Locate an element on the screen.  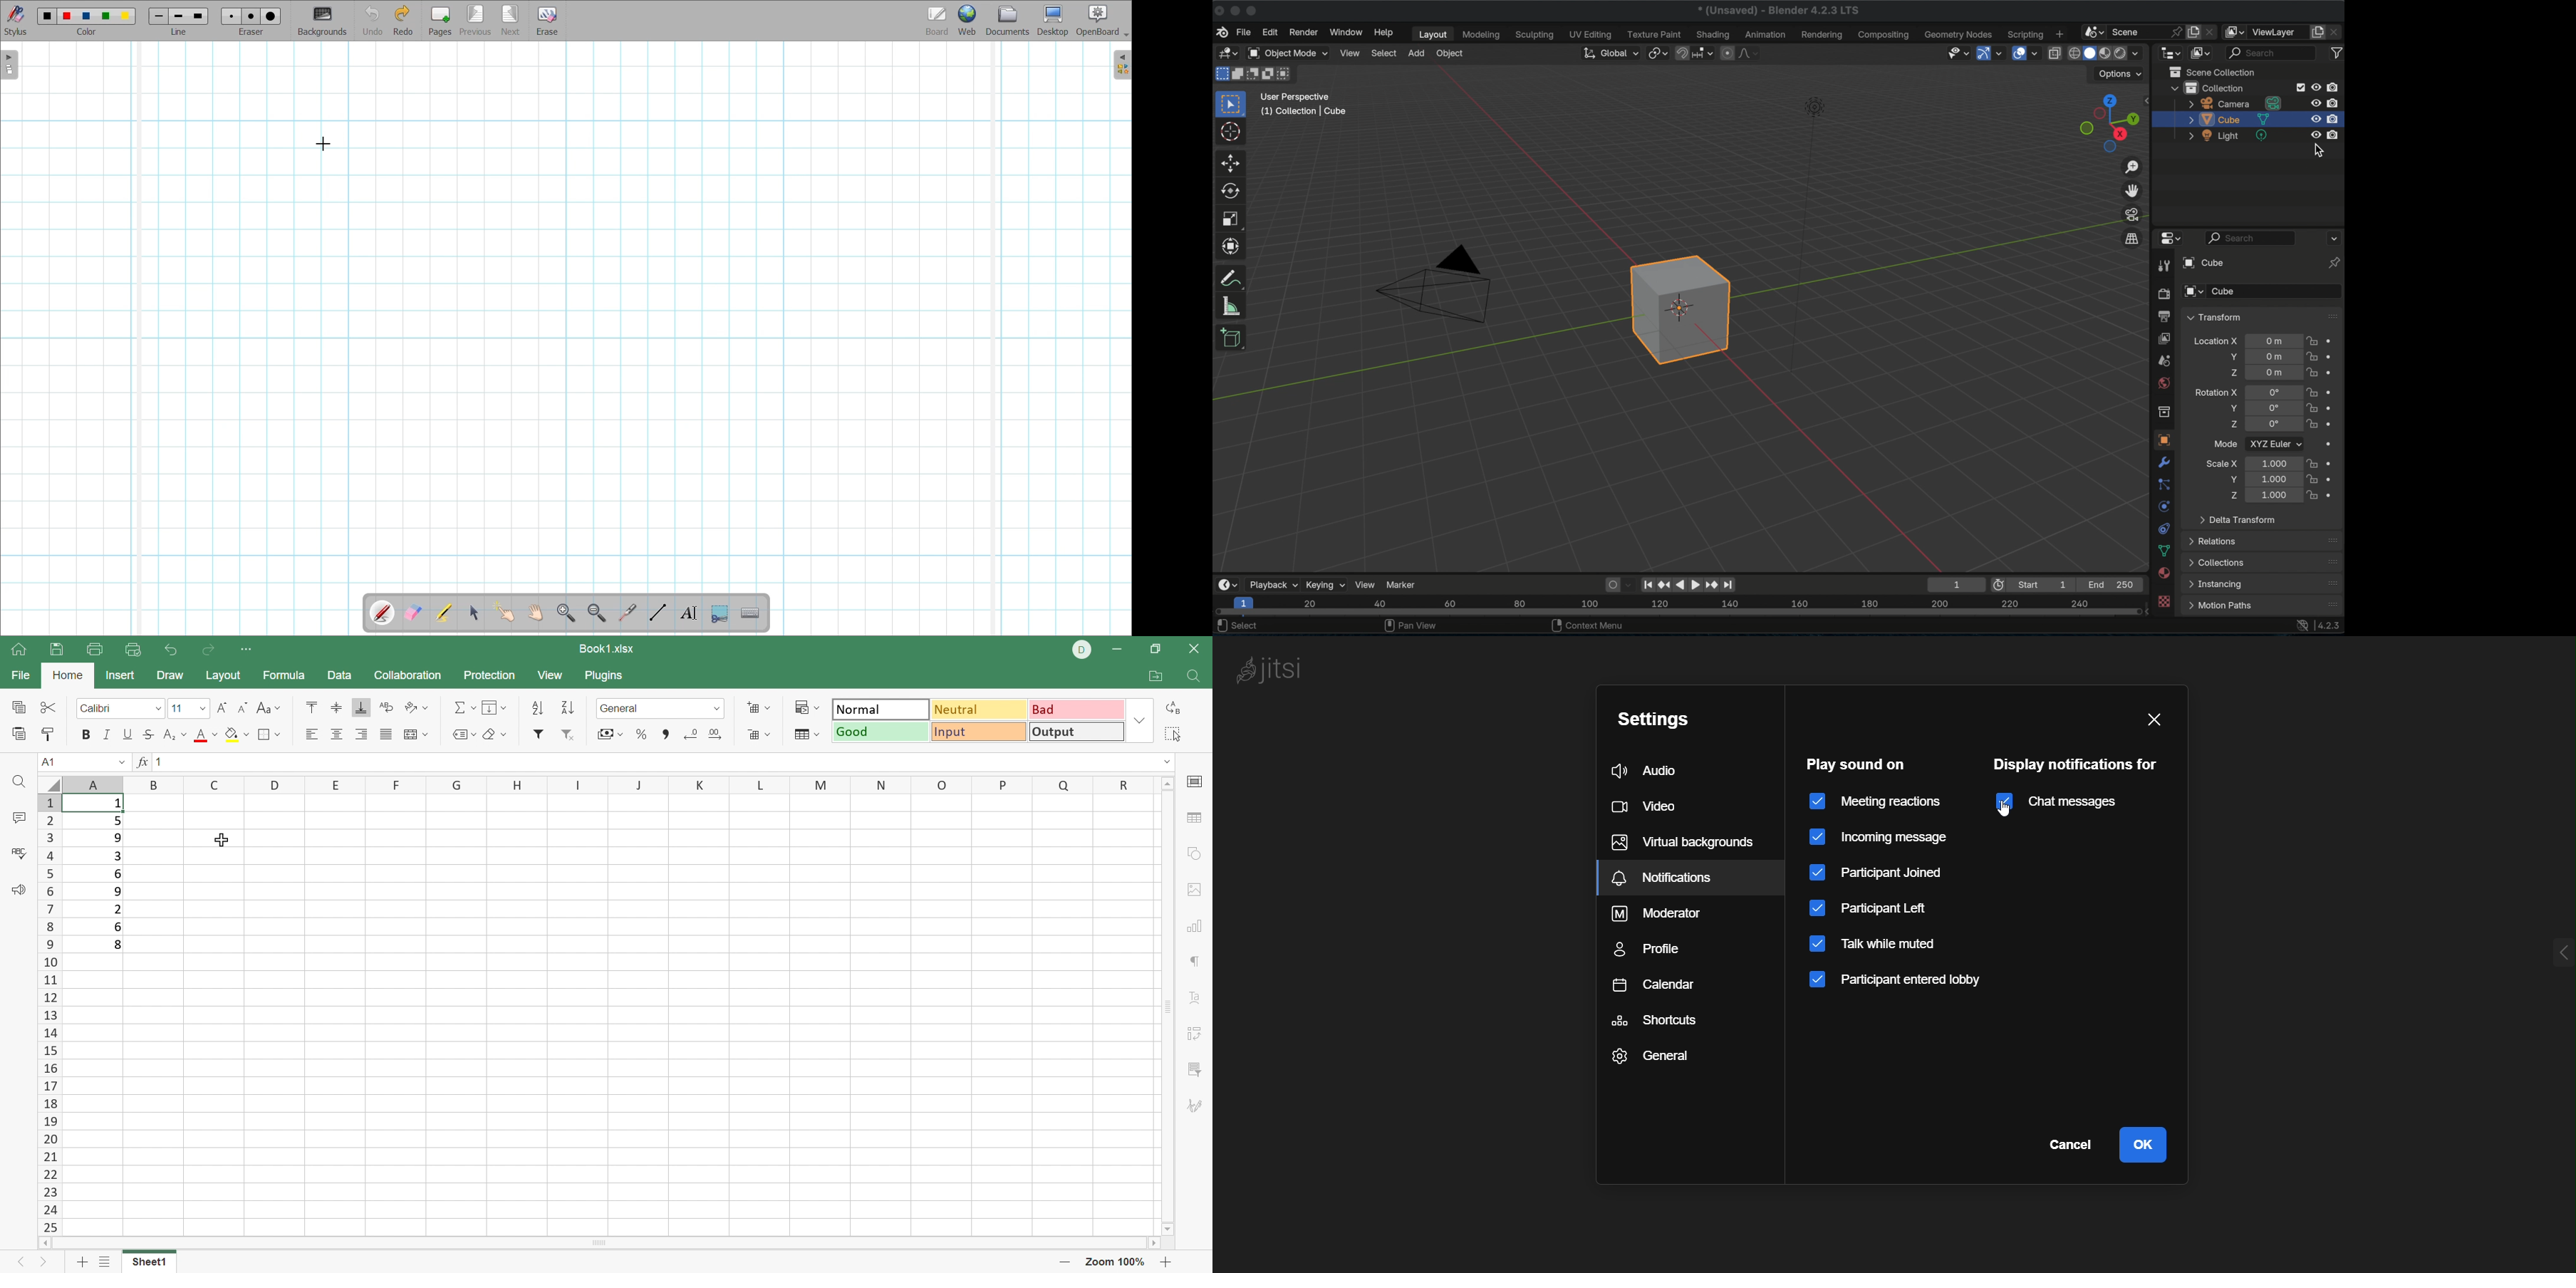
mode set a new collection is located at coordinates (1221, 75).